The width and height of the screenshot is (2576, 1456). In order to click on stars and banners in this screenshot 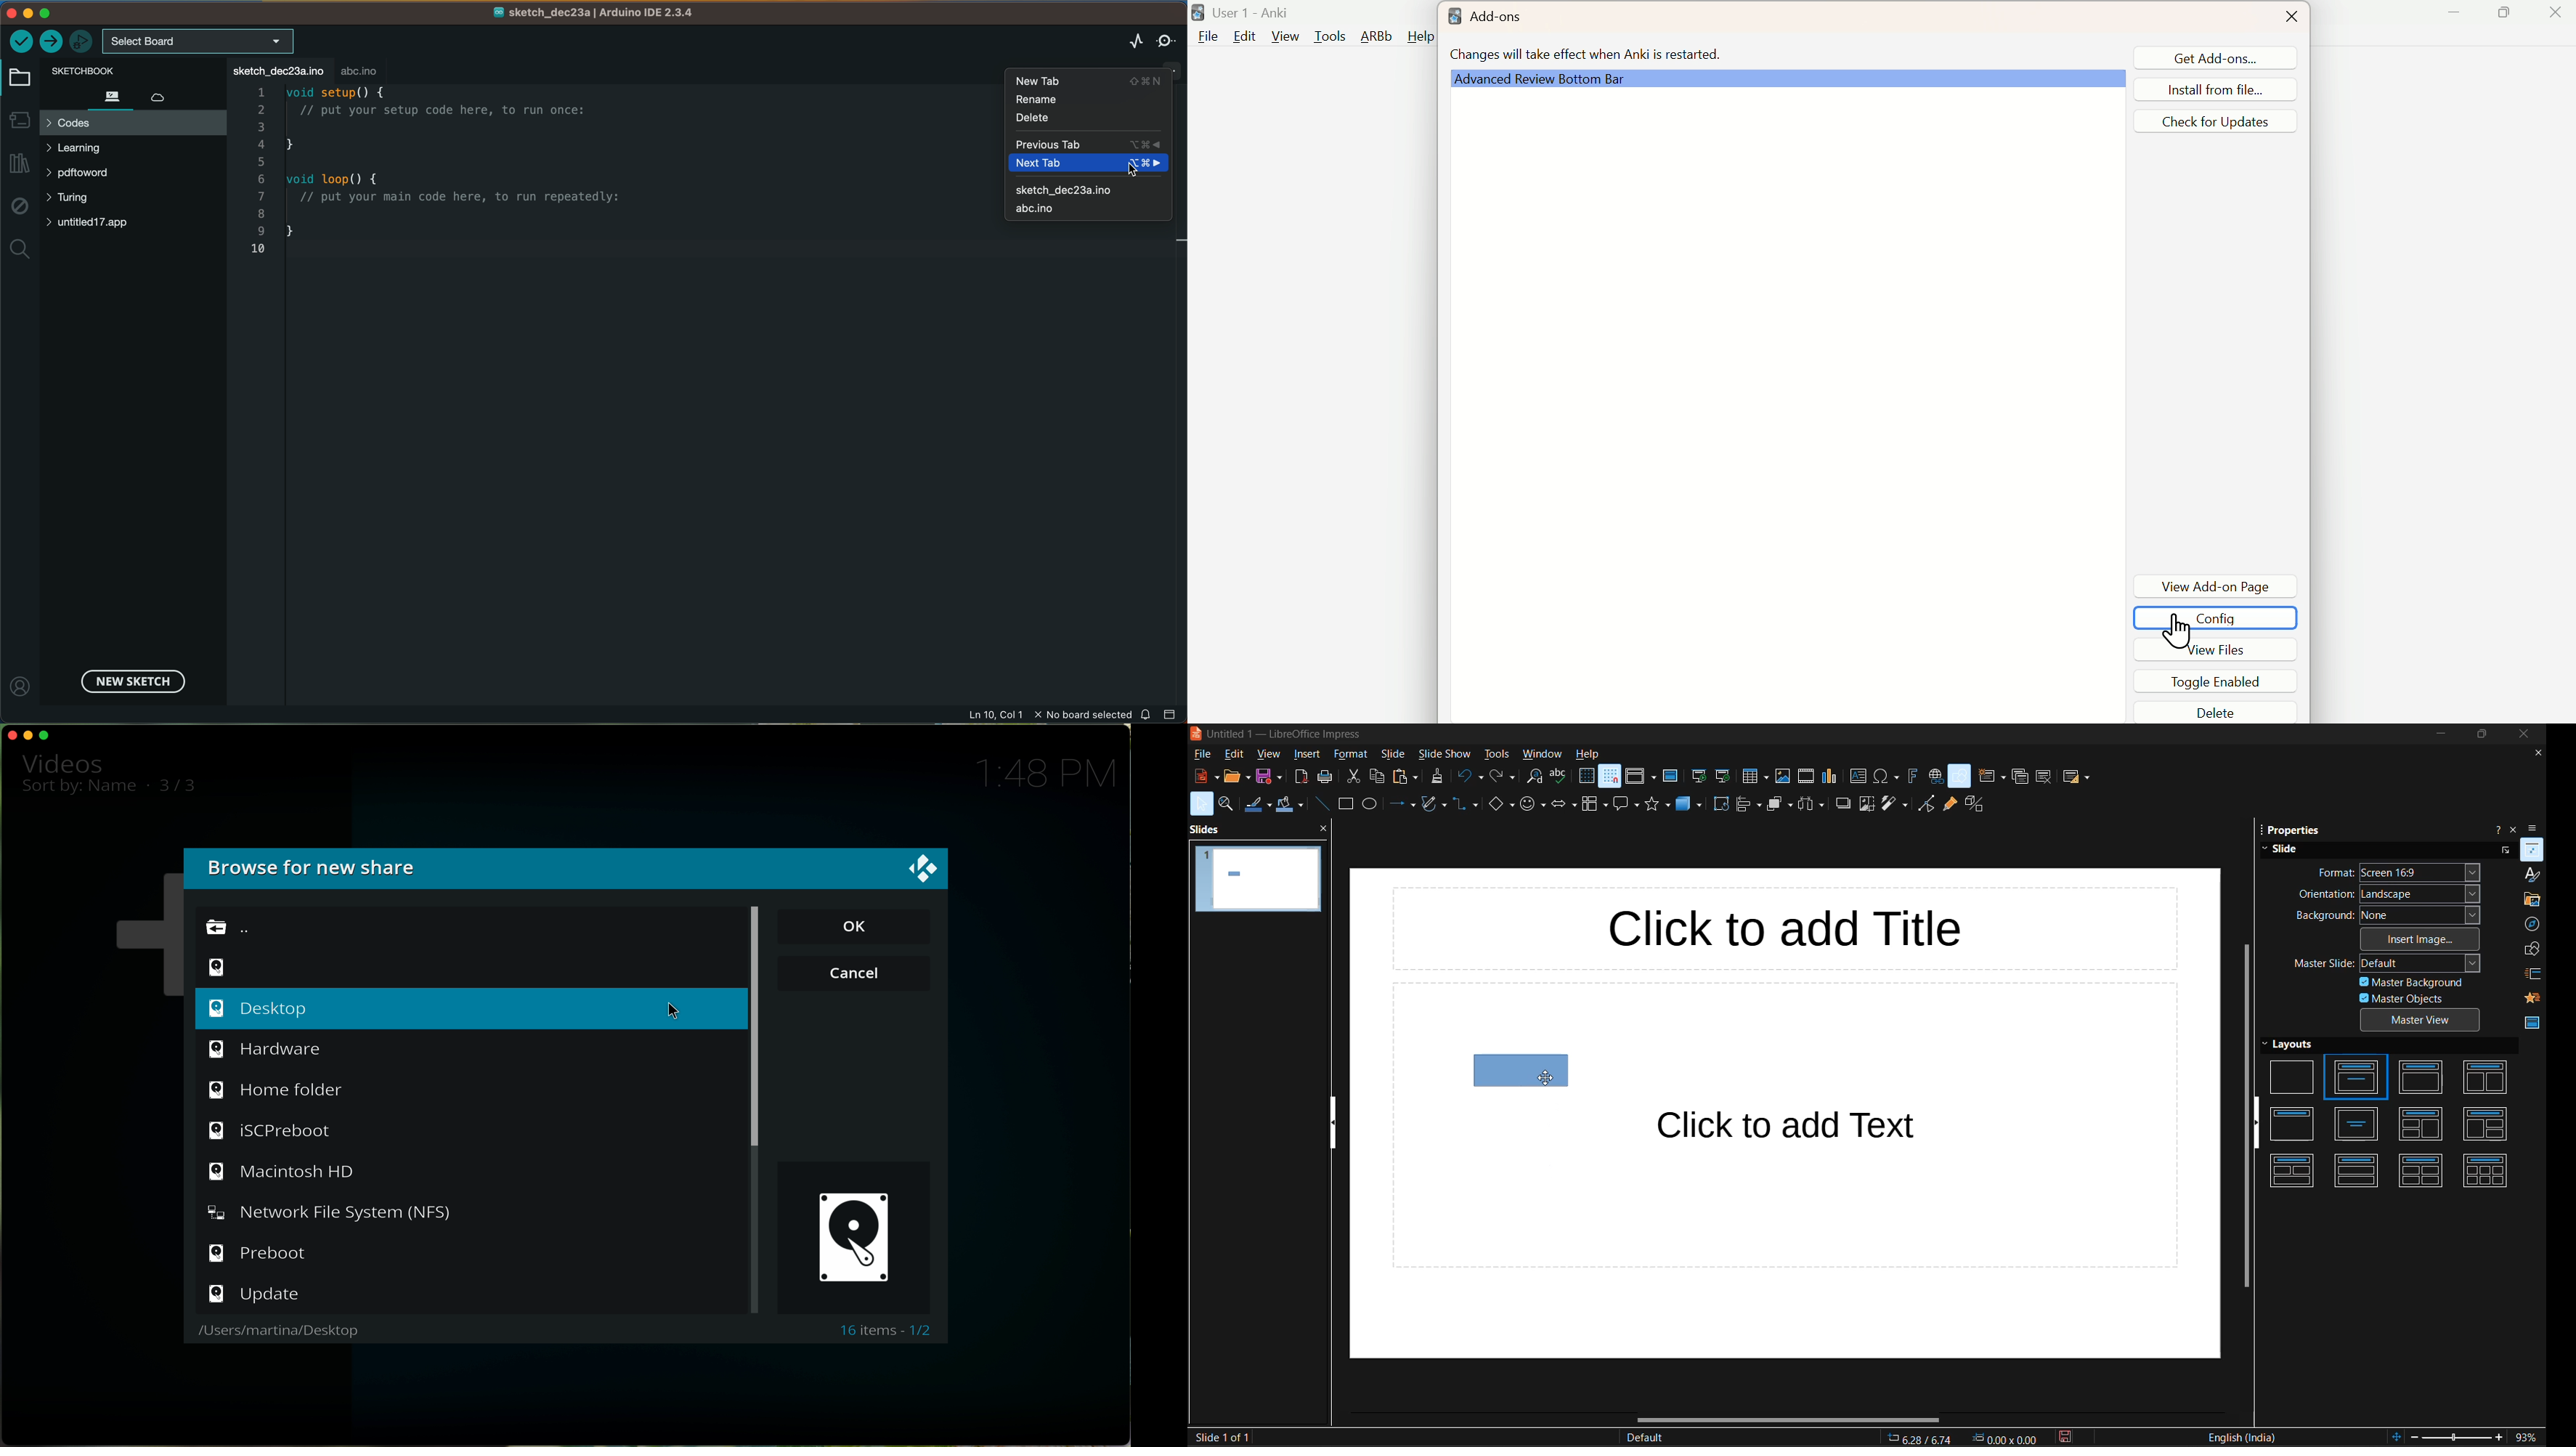, I will do `click(1657, 804)`.